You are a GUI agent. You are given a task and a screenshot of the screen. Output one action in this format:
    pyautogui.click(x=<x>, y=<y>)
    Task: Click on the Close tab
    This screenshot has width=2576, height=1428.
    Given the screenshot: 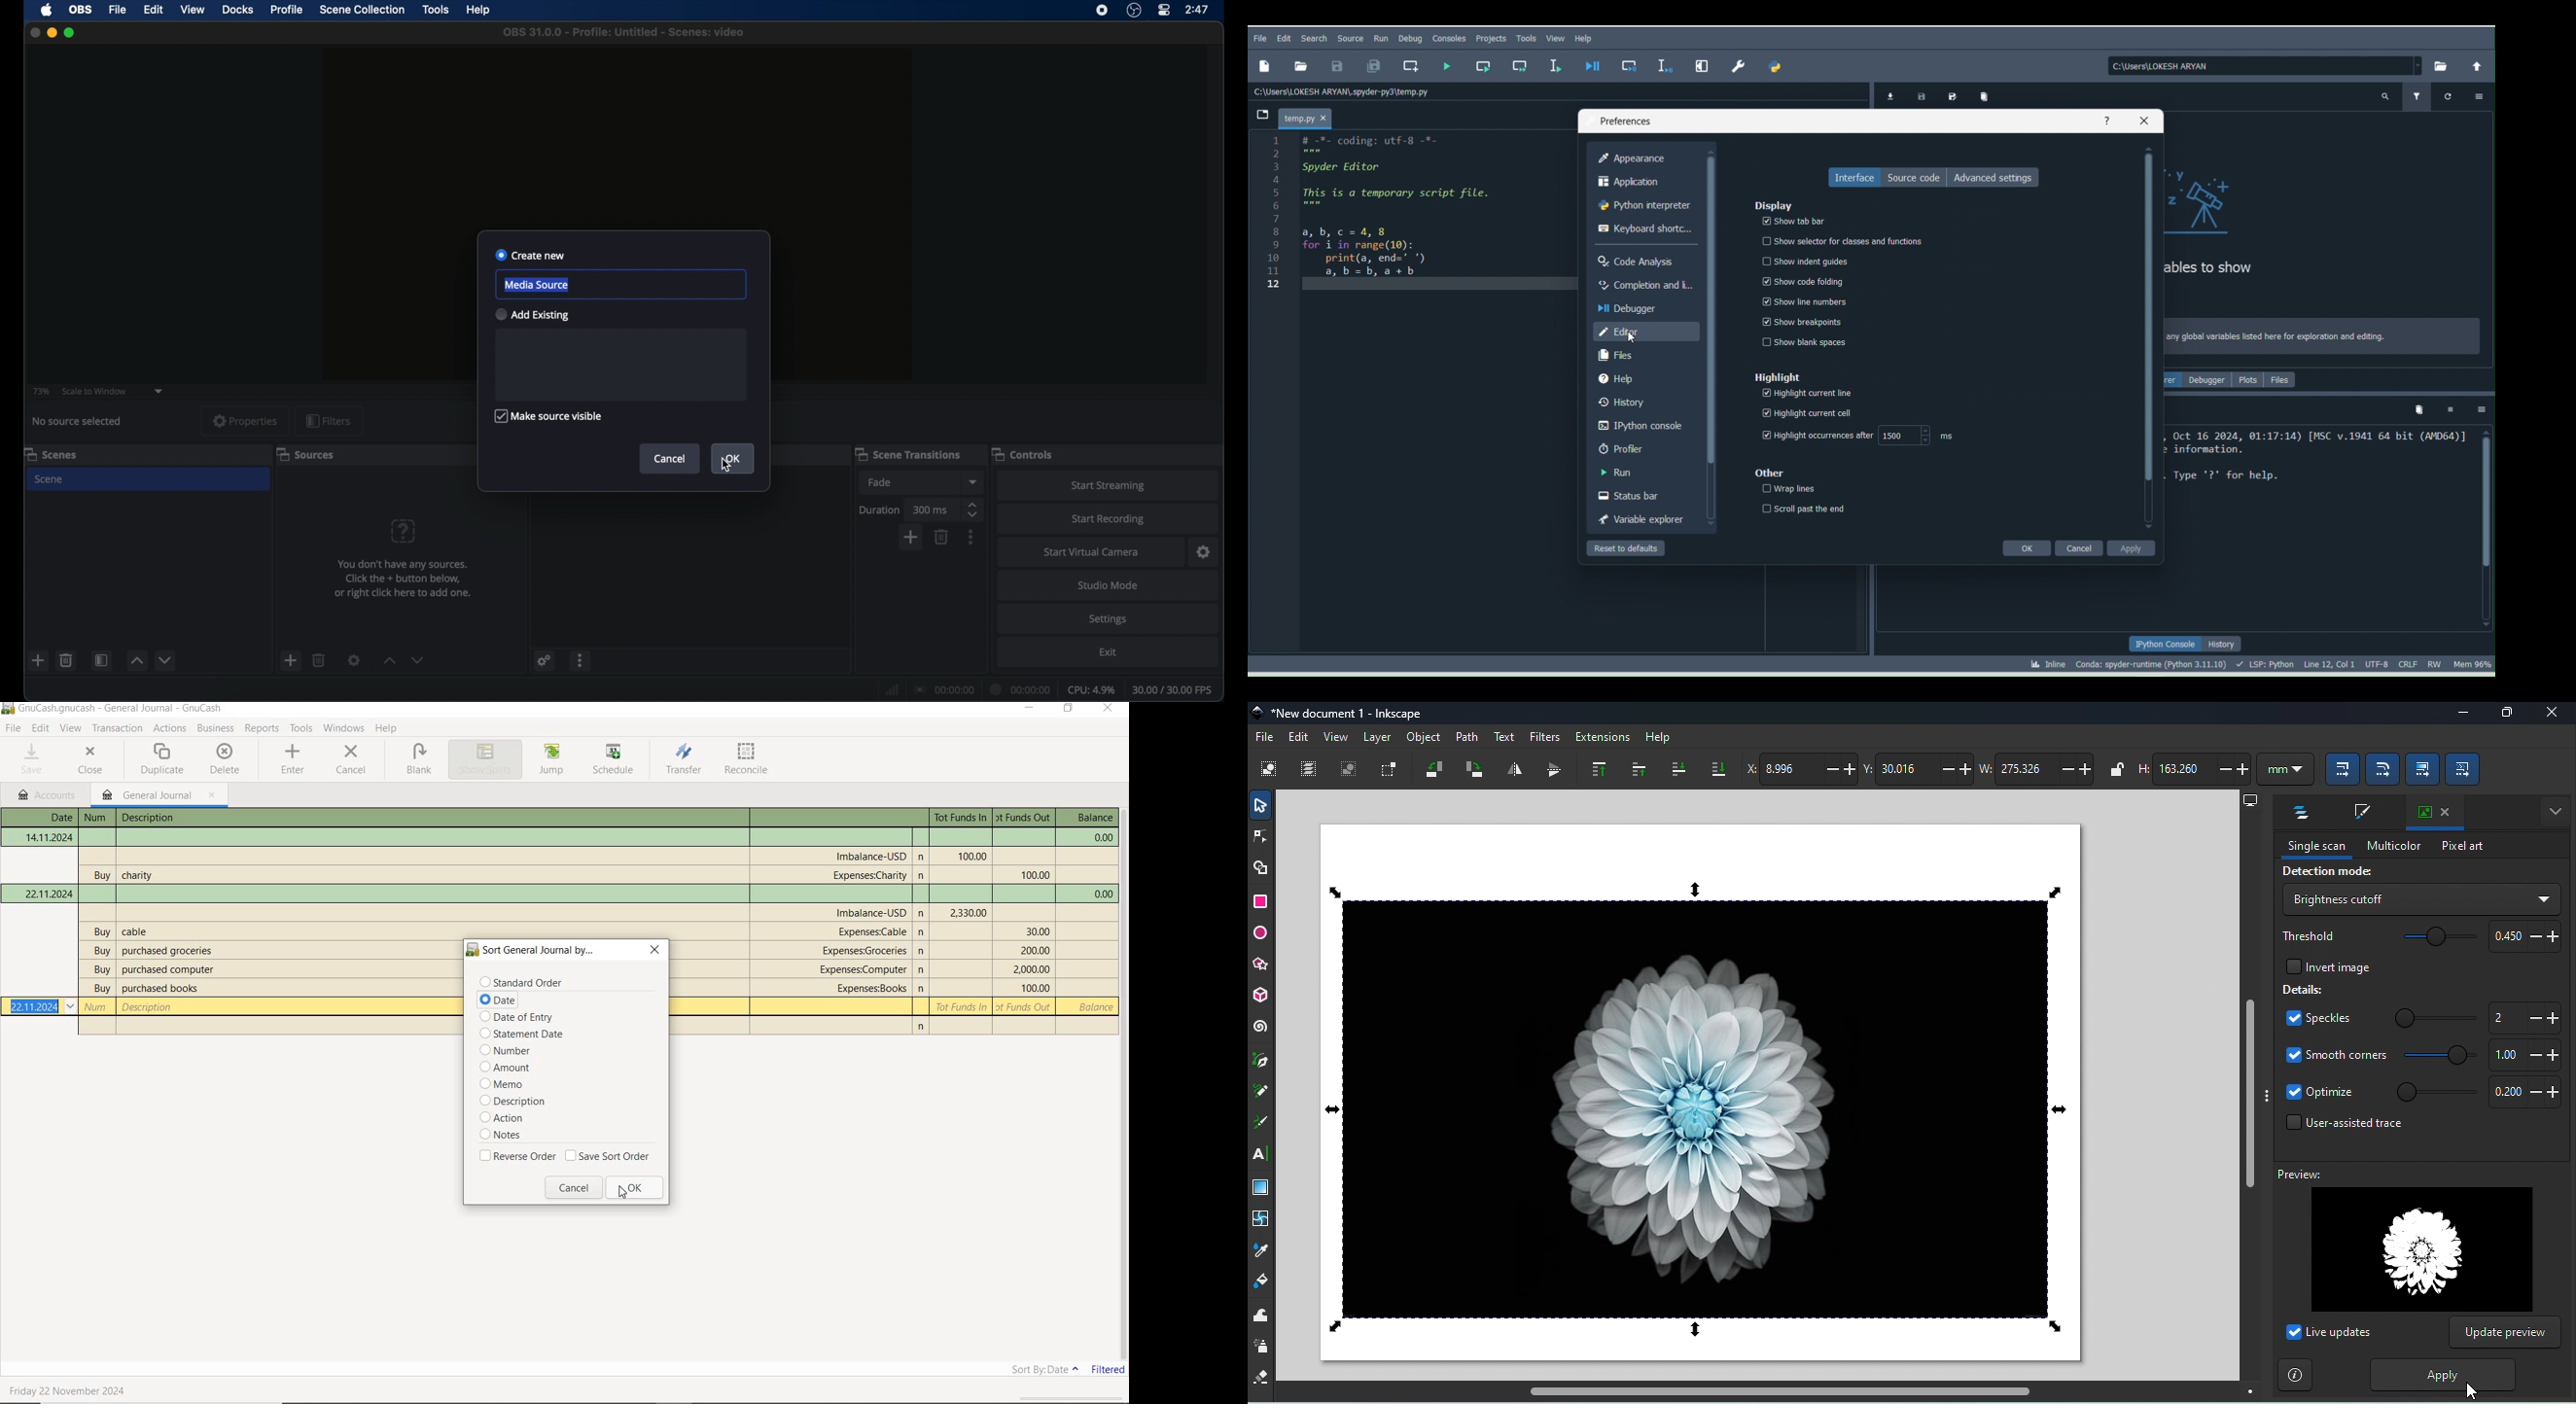 What is the action you would take?
    pyautogui.click(x=2433, y=810)
    